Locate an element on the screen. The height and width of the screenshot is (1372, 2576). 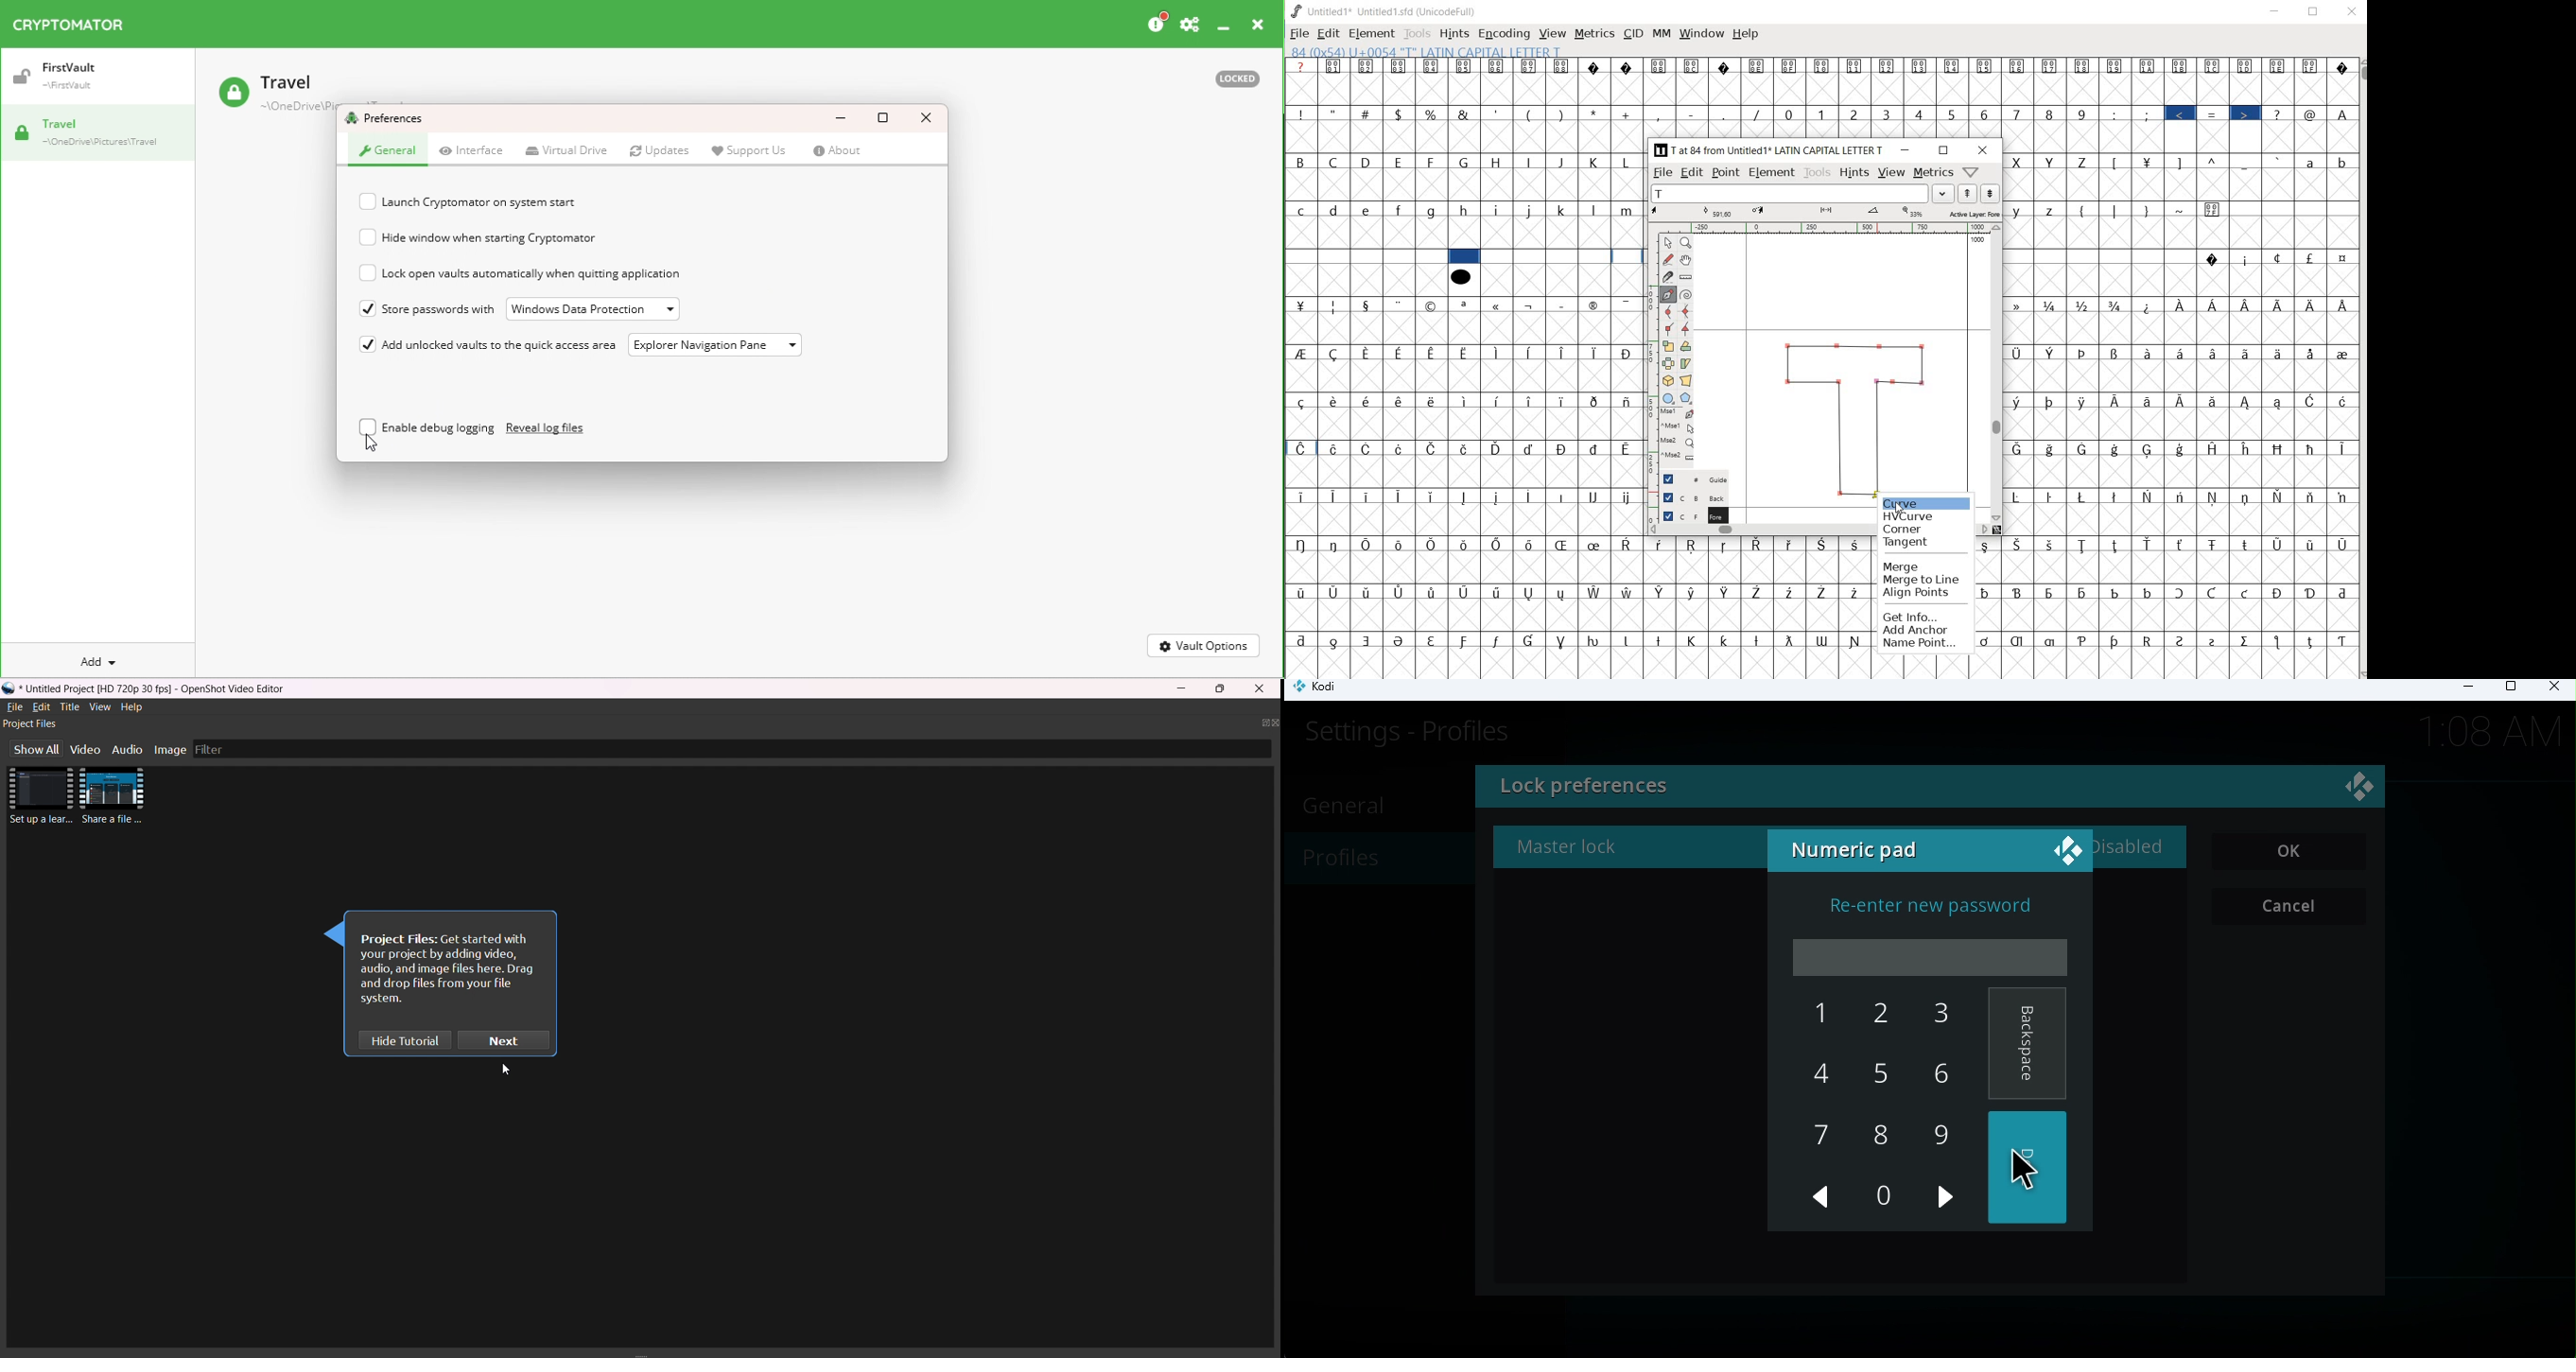
Symbol is located at coordinates (2217, 448).